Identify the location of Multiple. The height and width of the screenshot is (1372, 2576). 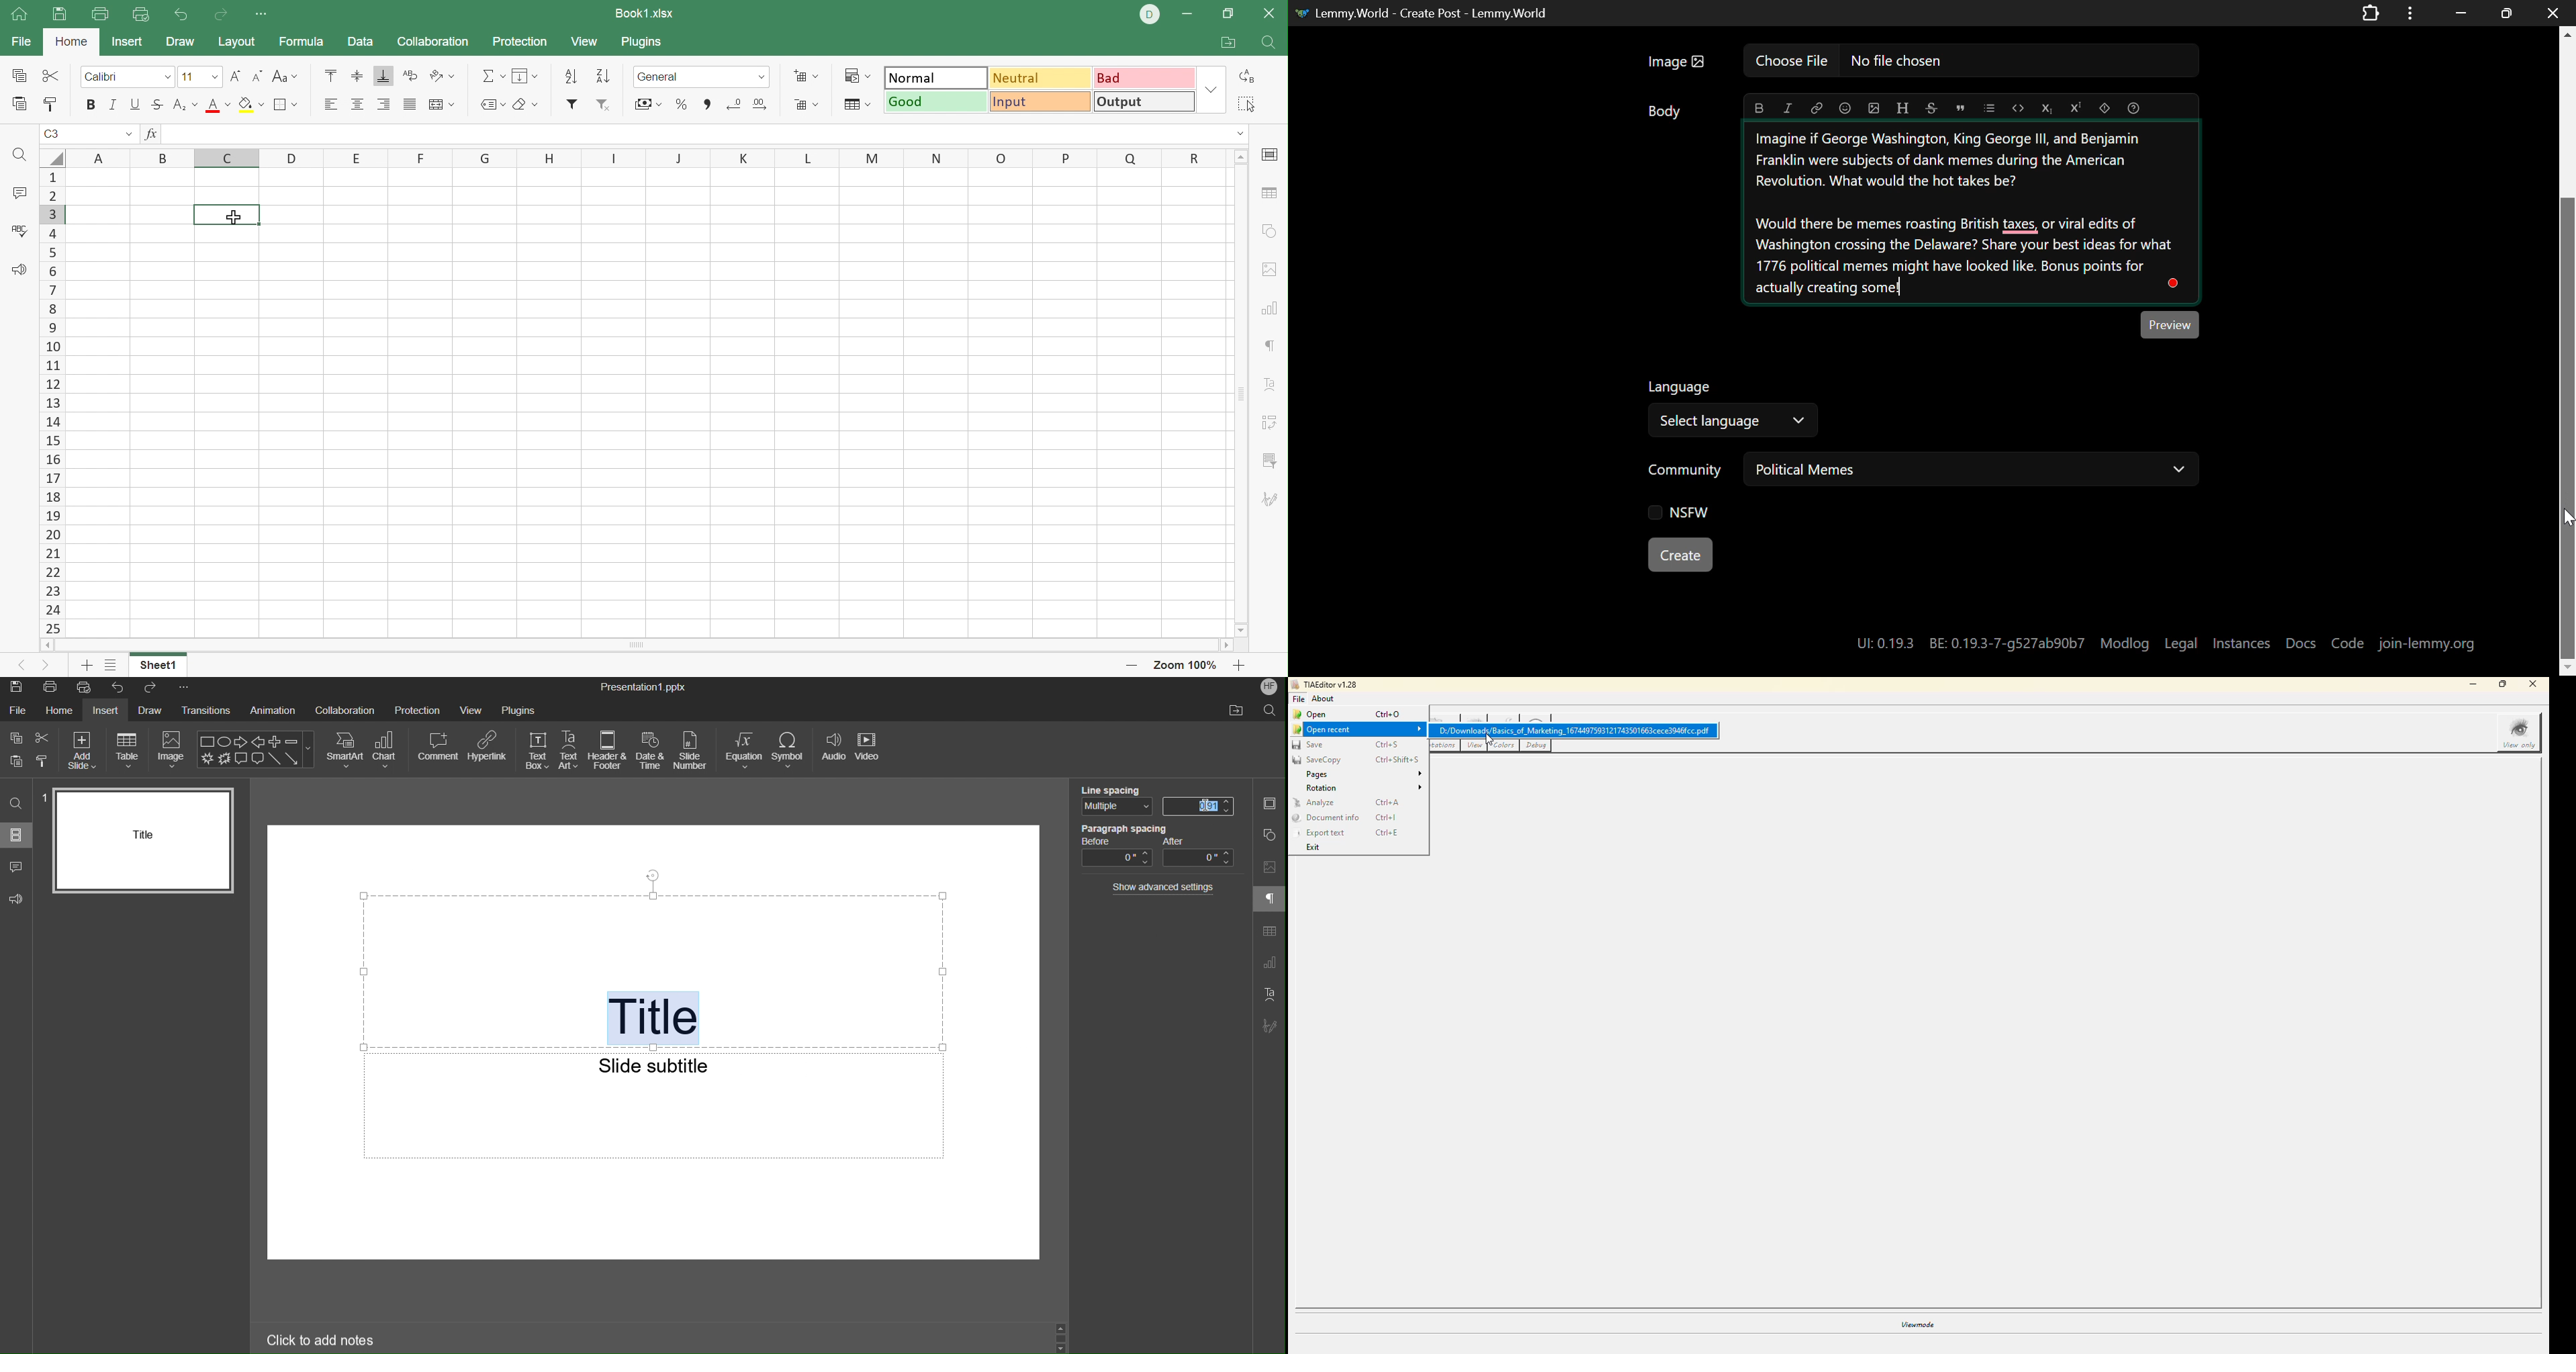
(1113, 808).